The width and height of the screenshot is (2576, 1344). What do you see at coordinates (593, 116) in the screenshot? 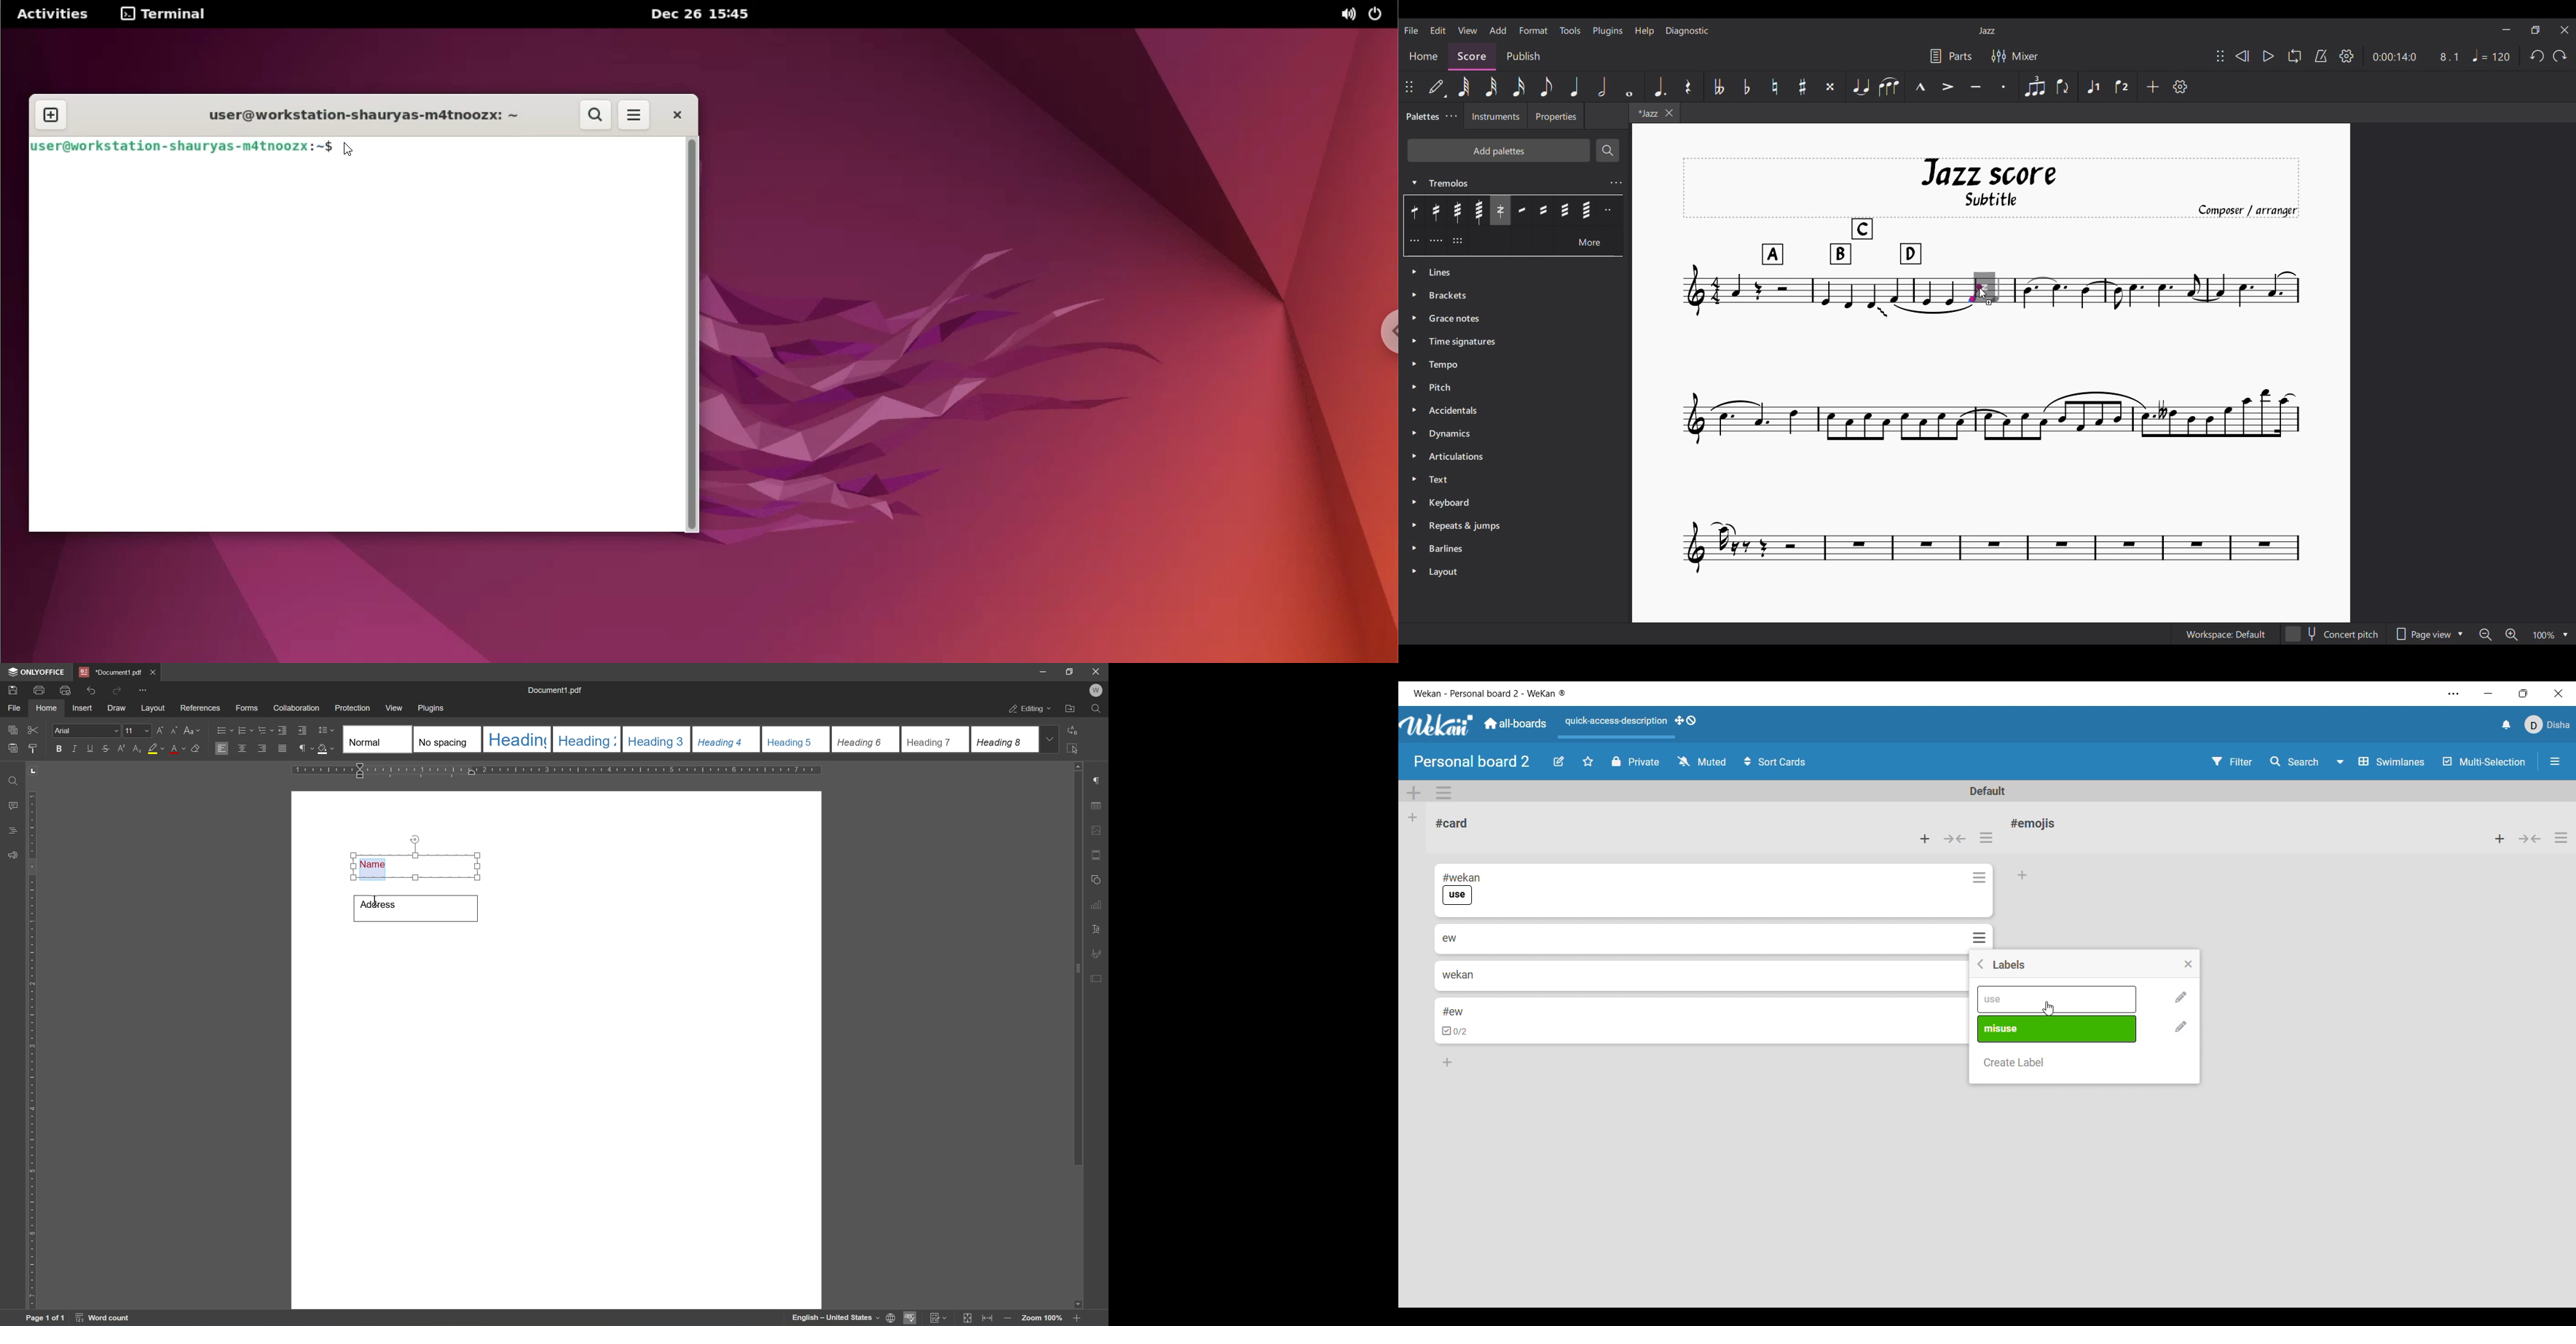
I see `search ` at bounding box center [593, 116].